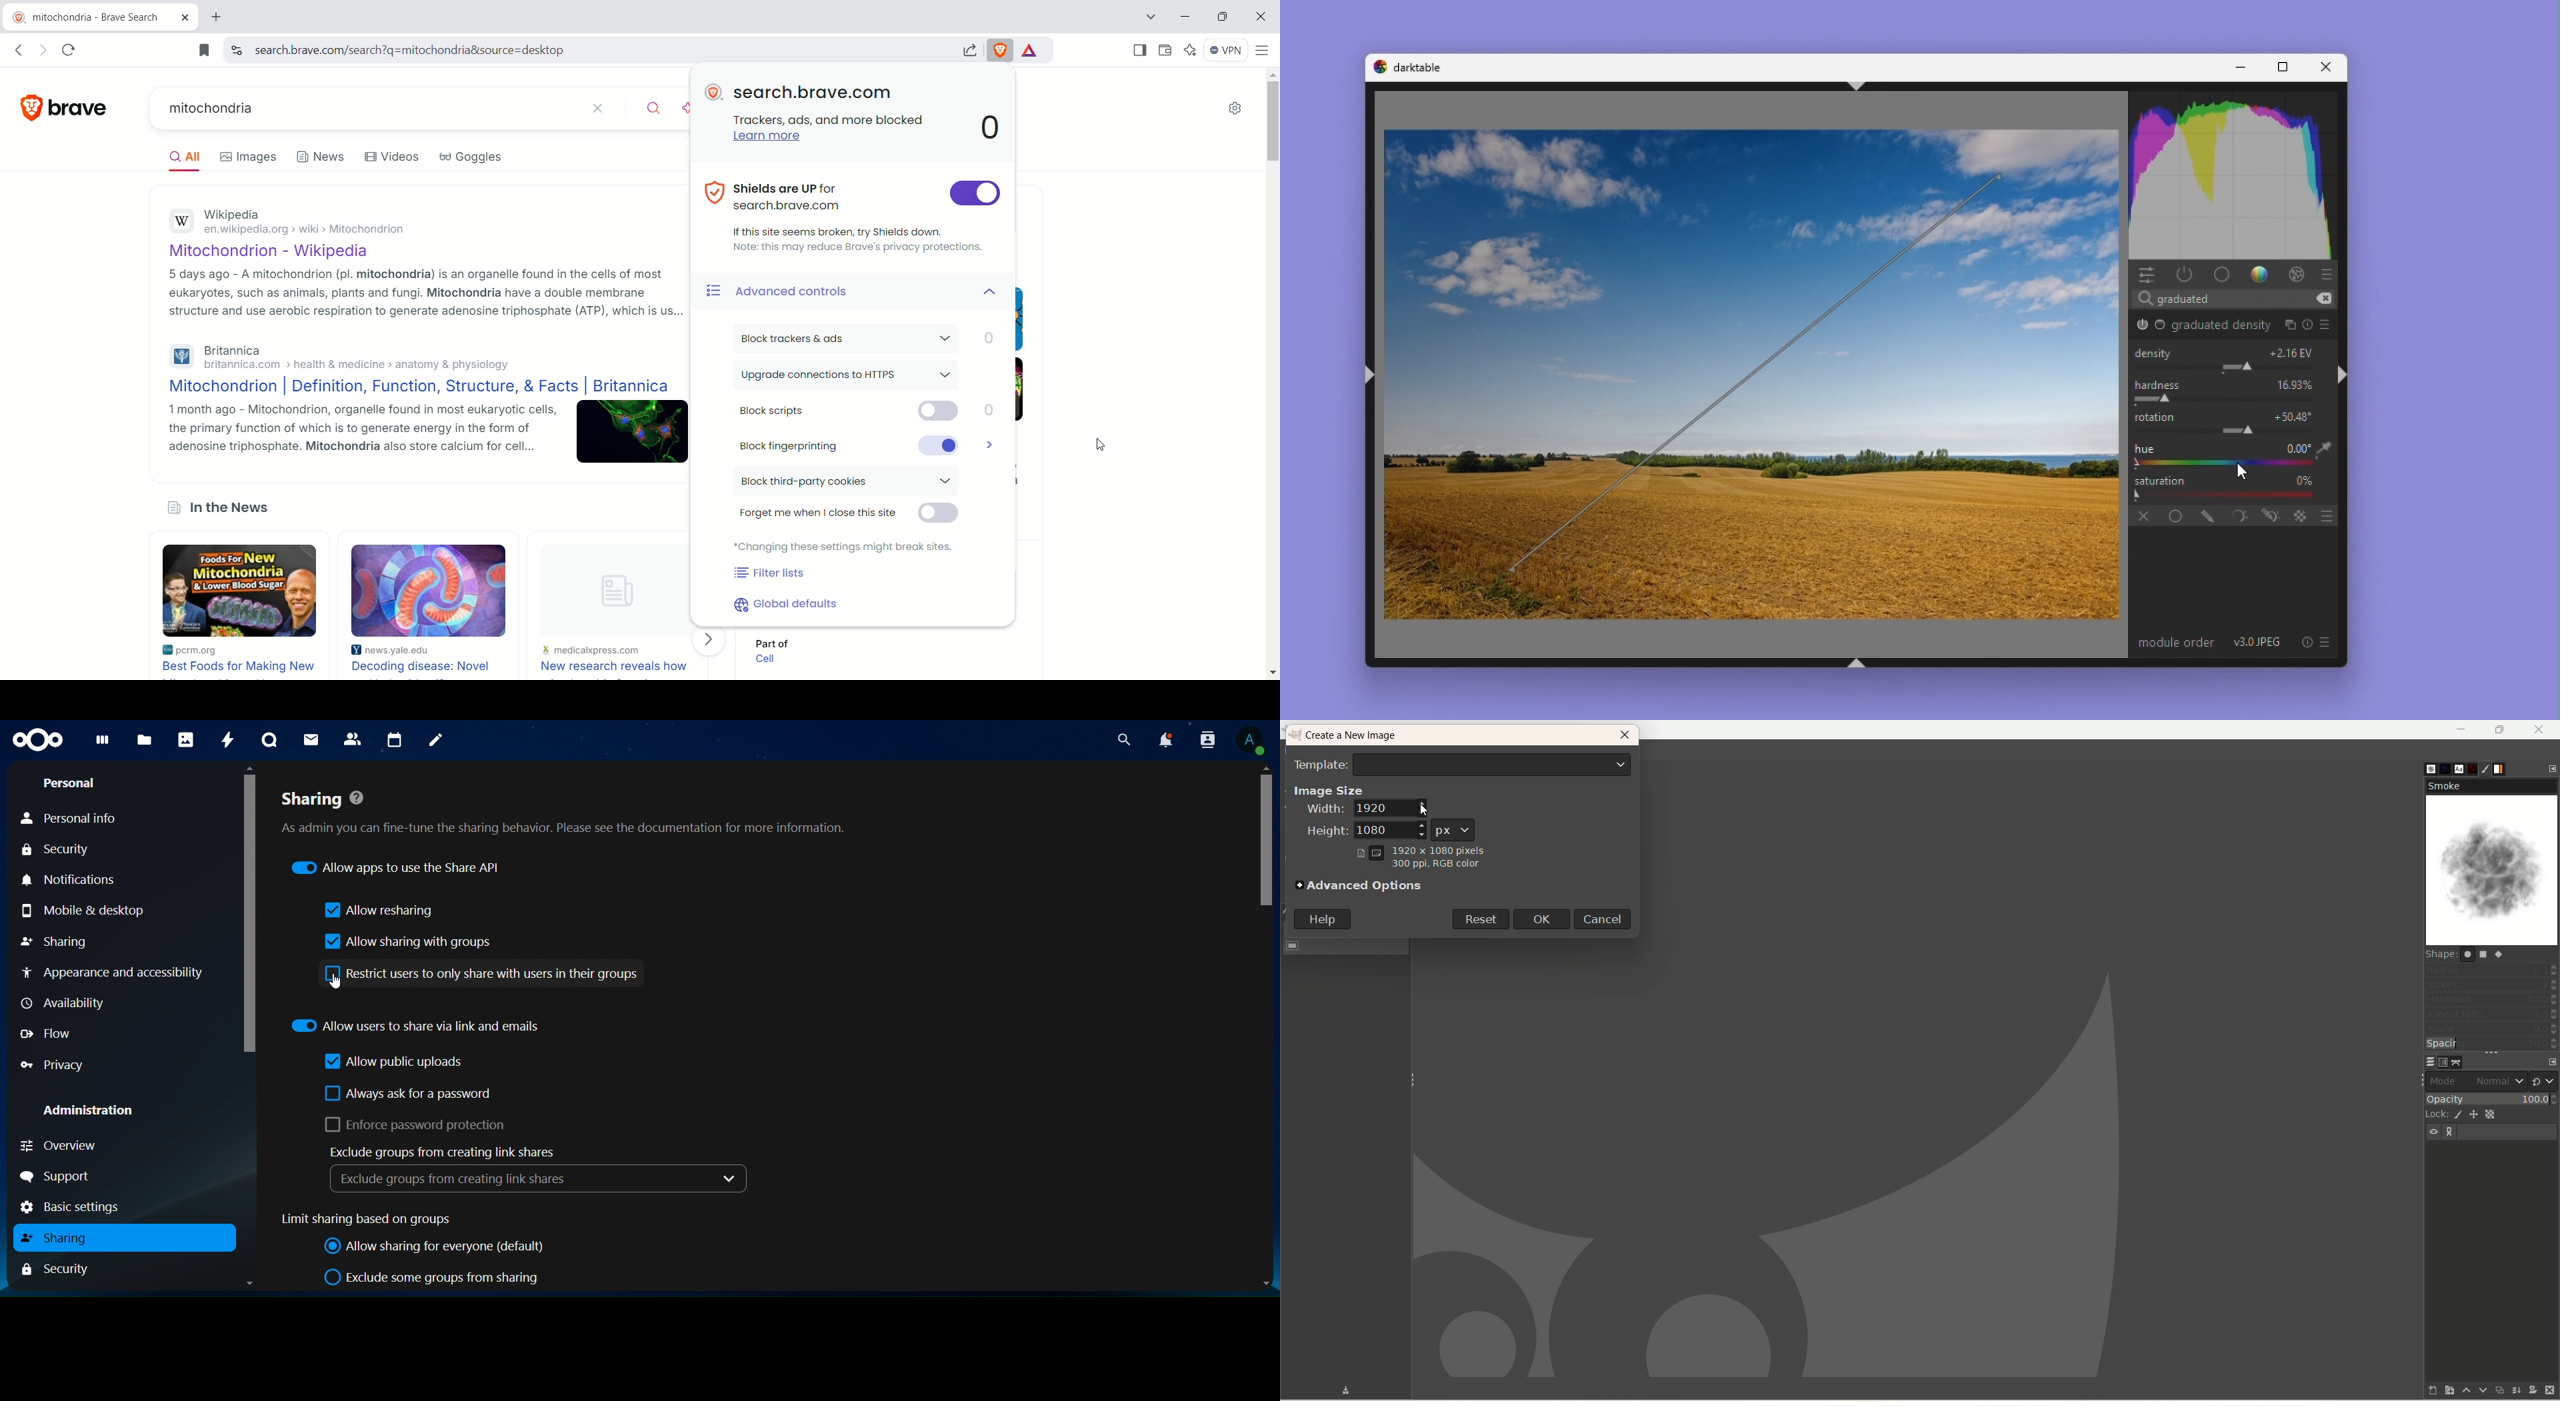  What do you see at coordinates (2325, 449) in the screenshot?
I see `eyedropper tool logo` at bounding box center [2325, 449].